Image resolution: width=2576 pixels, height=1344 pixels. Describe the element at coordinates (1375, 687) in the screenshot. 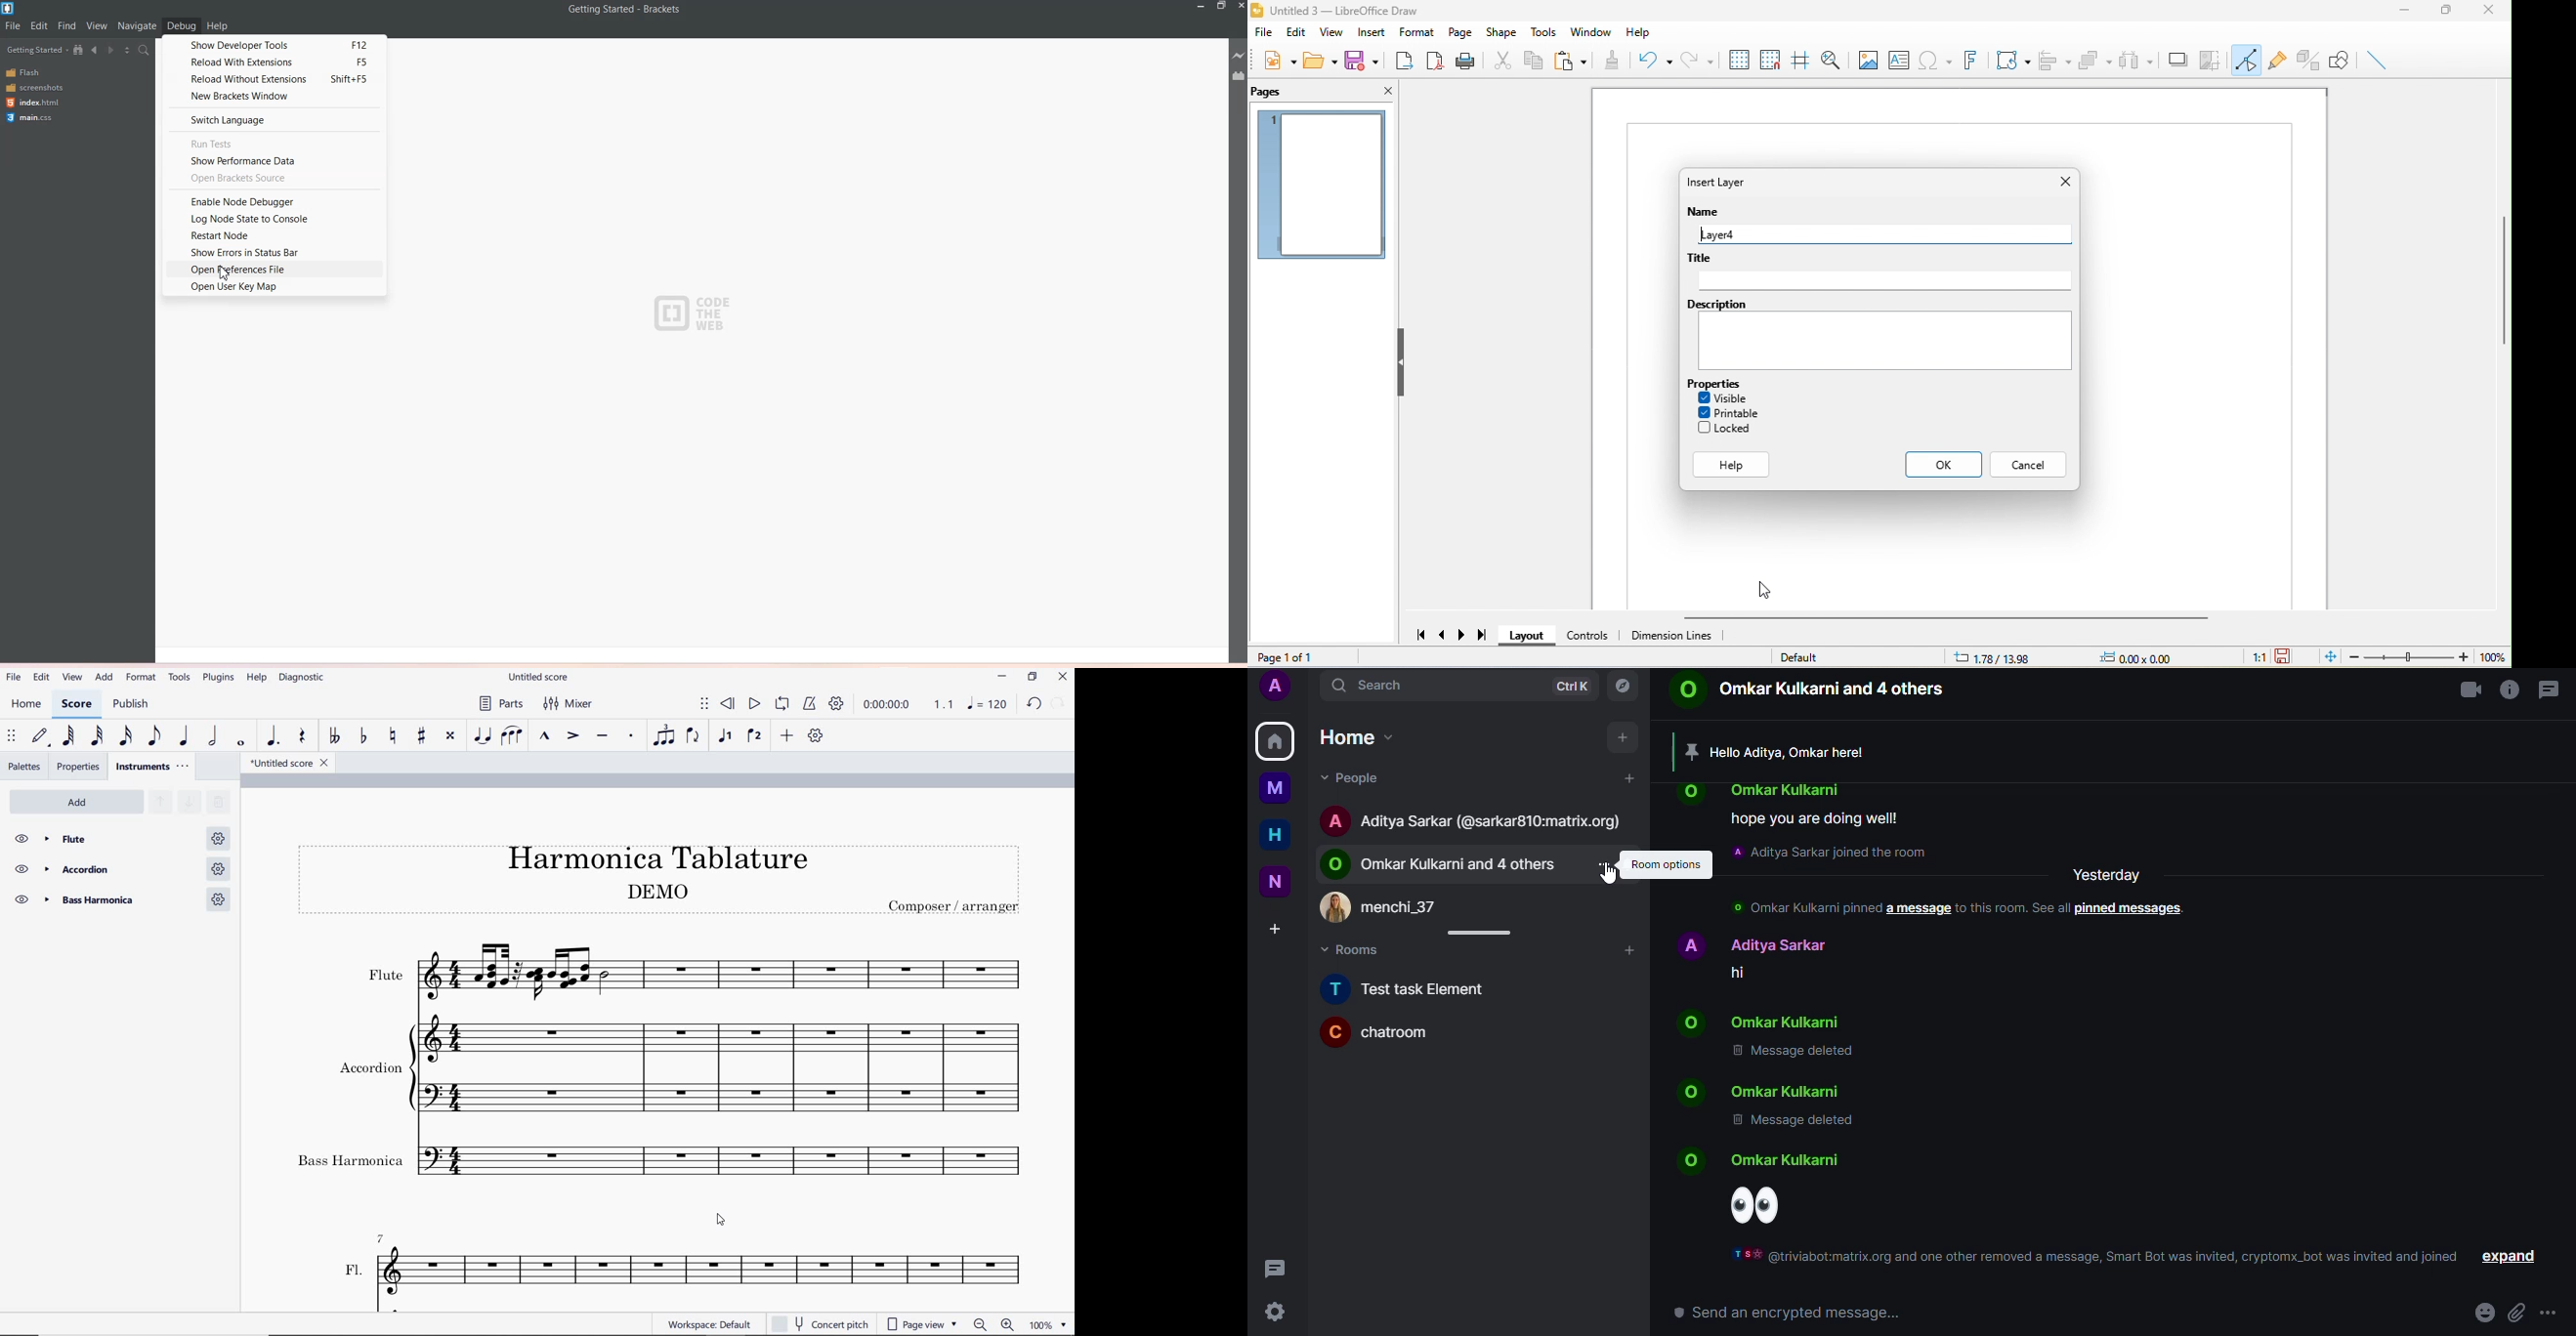

I see `Q search` at that location.